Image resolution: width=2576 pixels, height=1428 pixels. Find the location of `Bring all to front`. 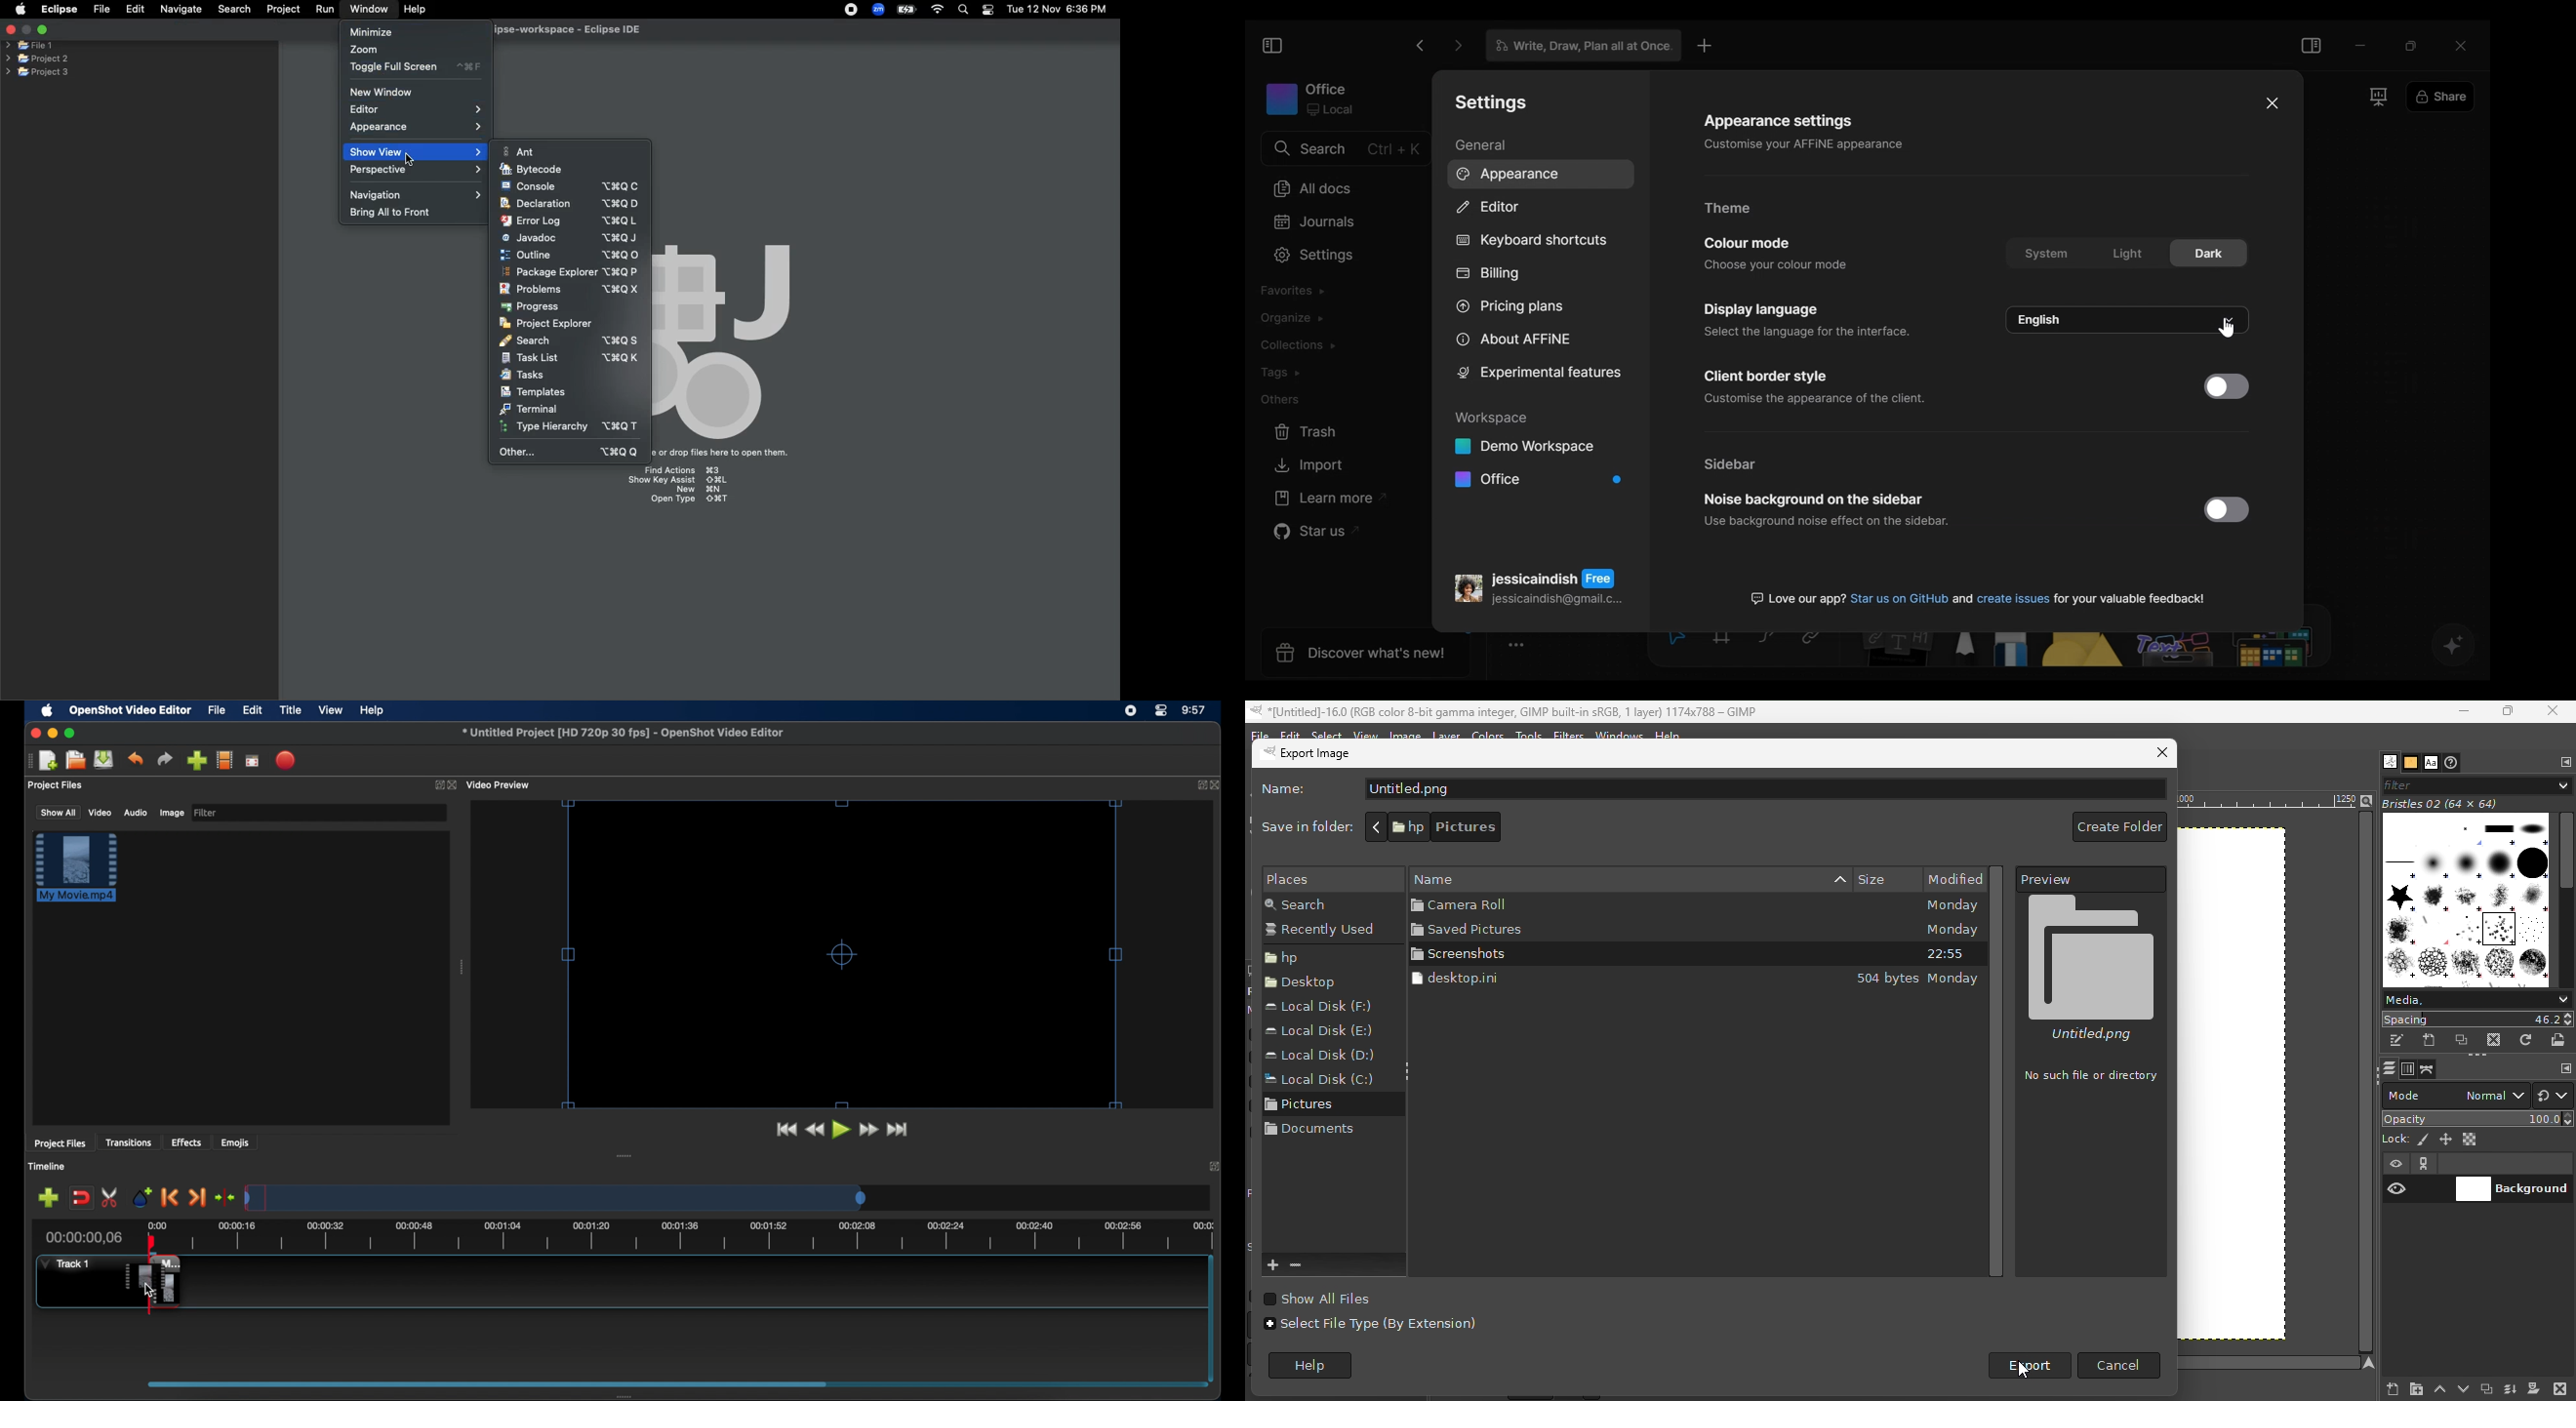

Bring all to front is located at coordinates (398, 213).